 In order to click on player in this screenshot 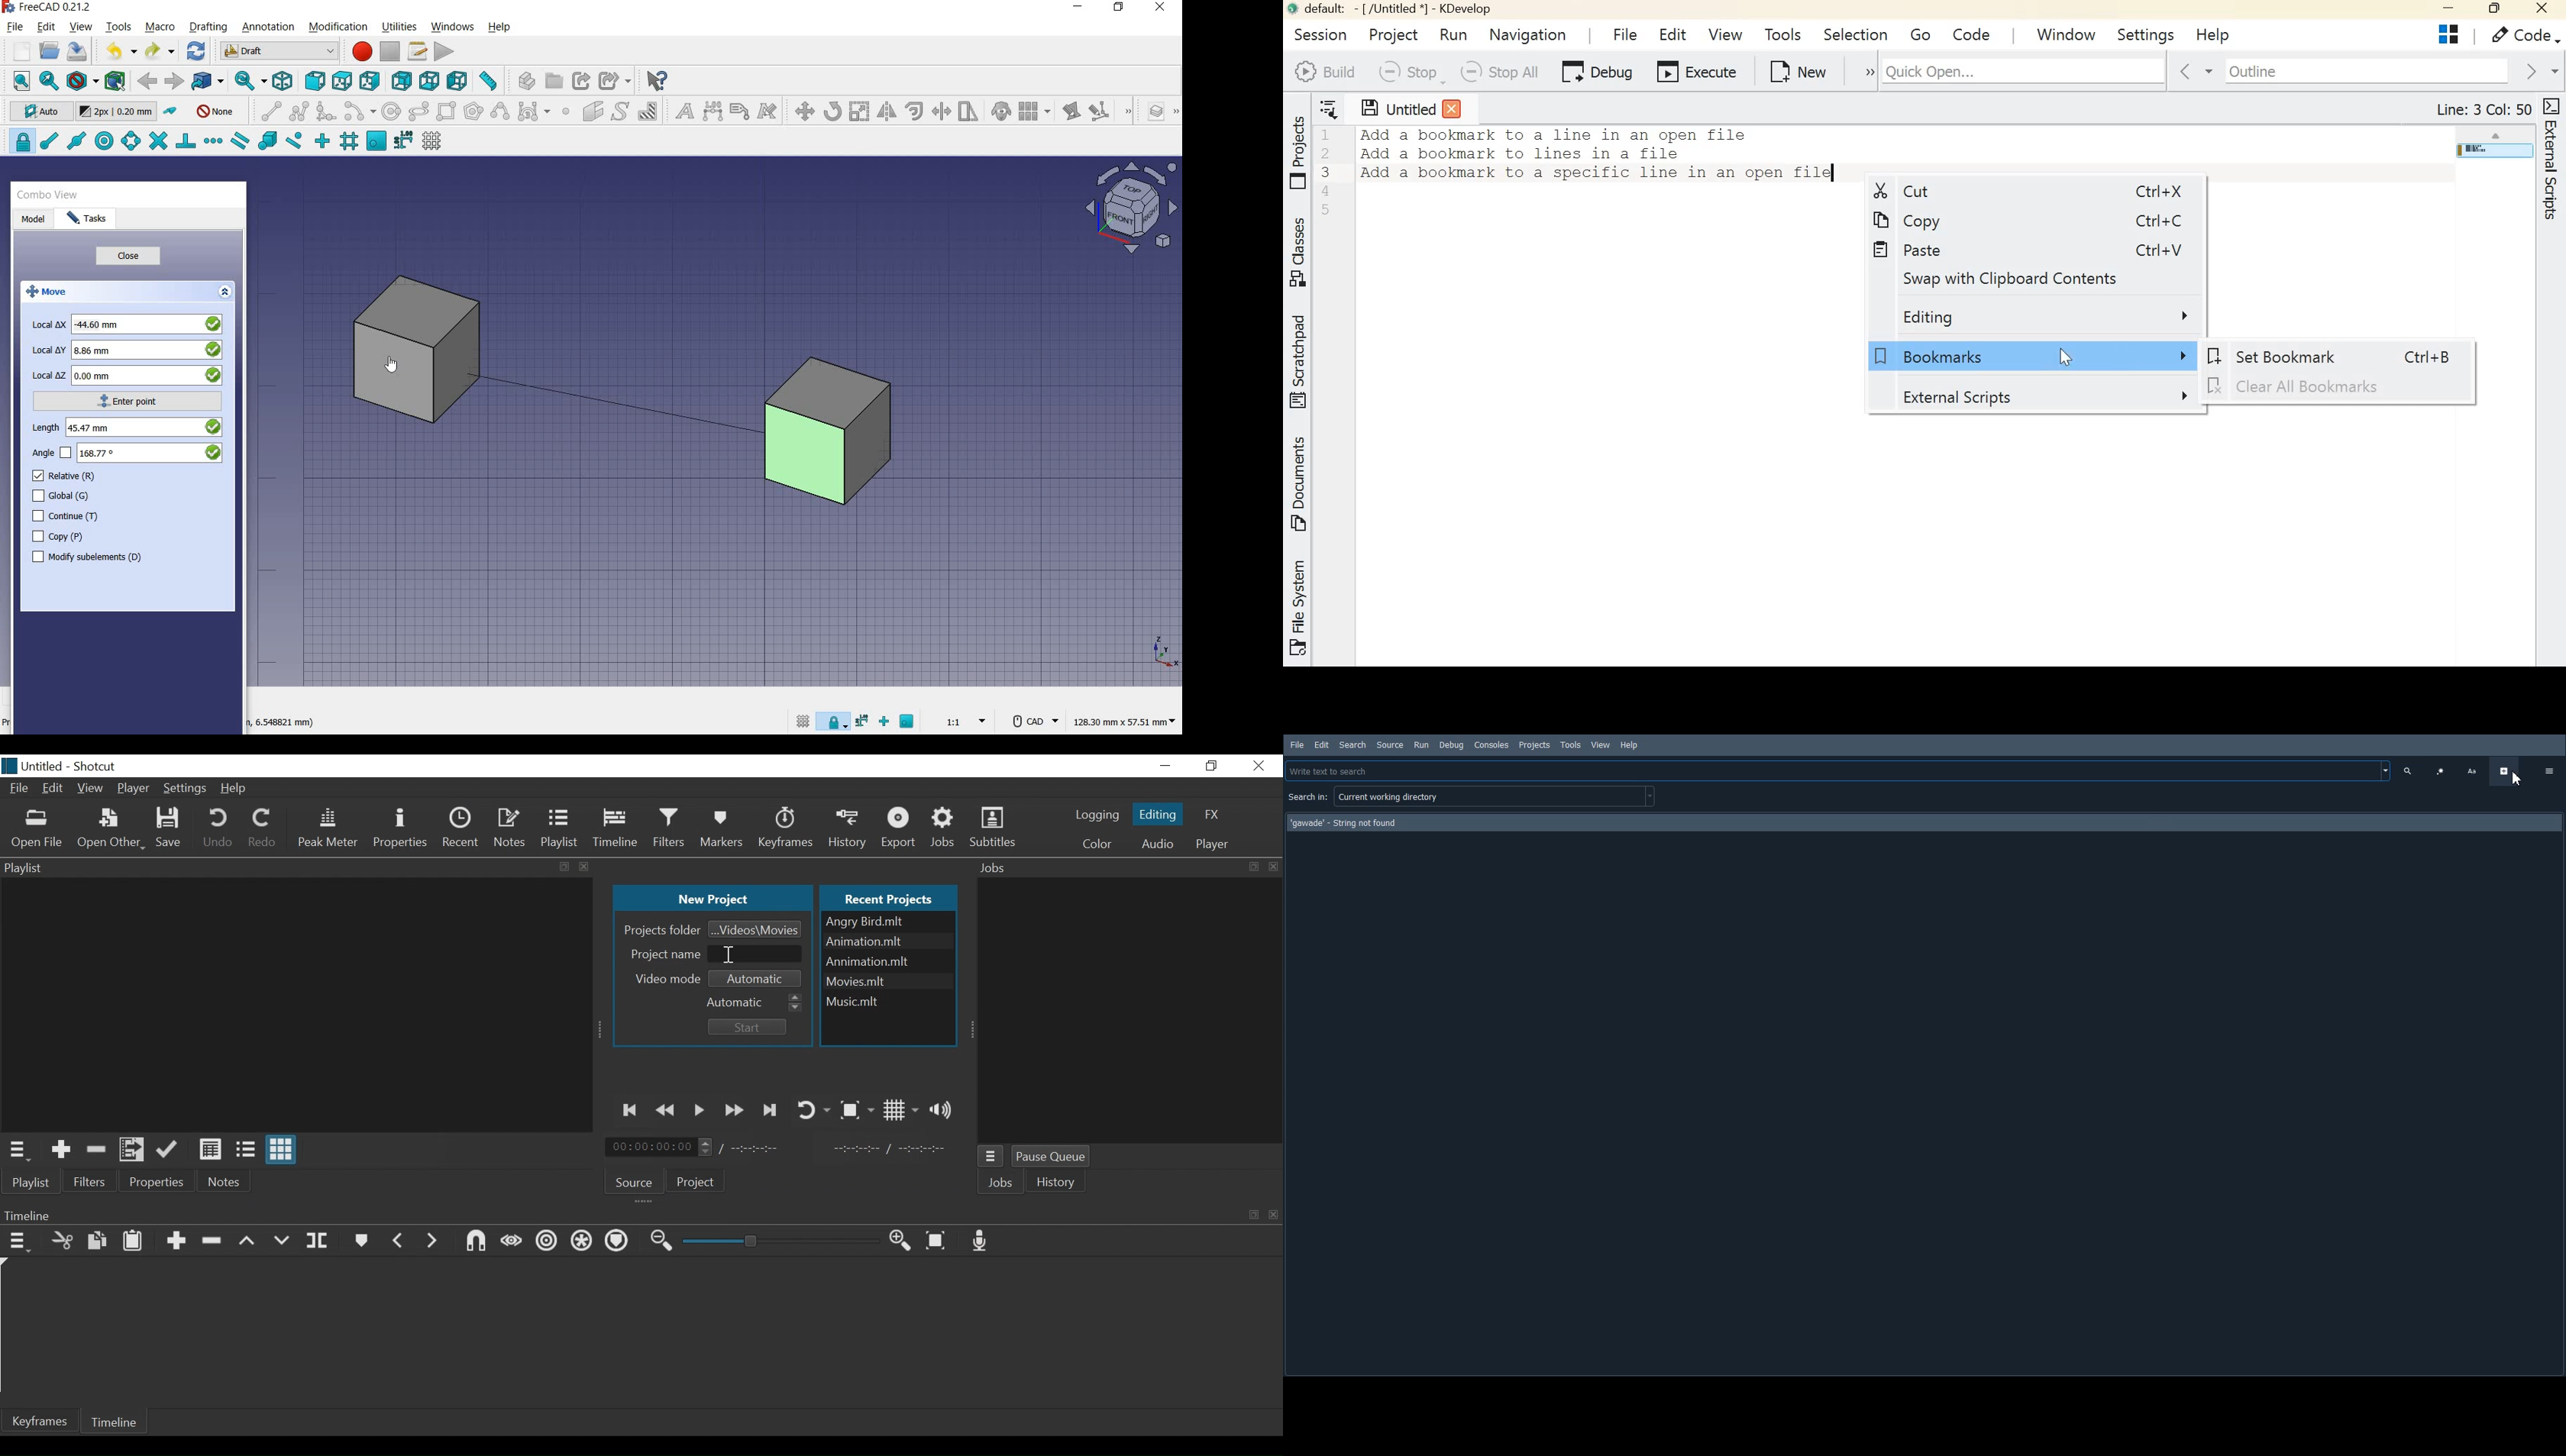, I will do `click(1209, 844)`.